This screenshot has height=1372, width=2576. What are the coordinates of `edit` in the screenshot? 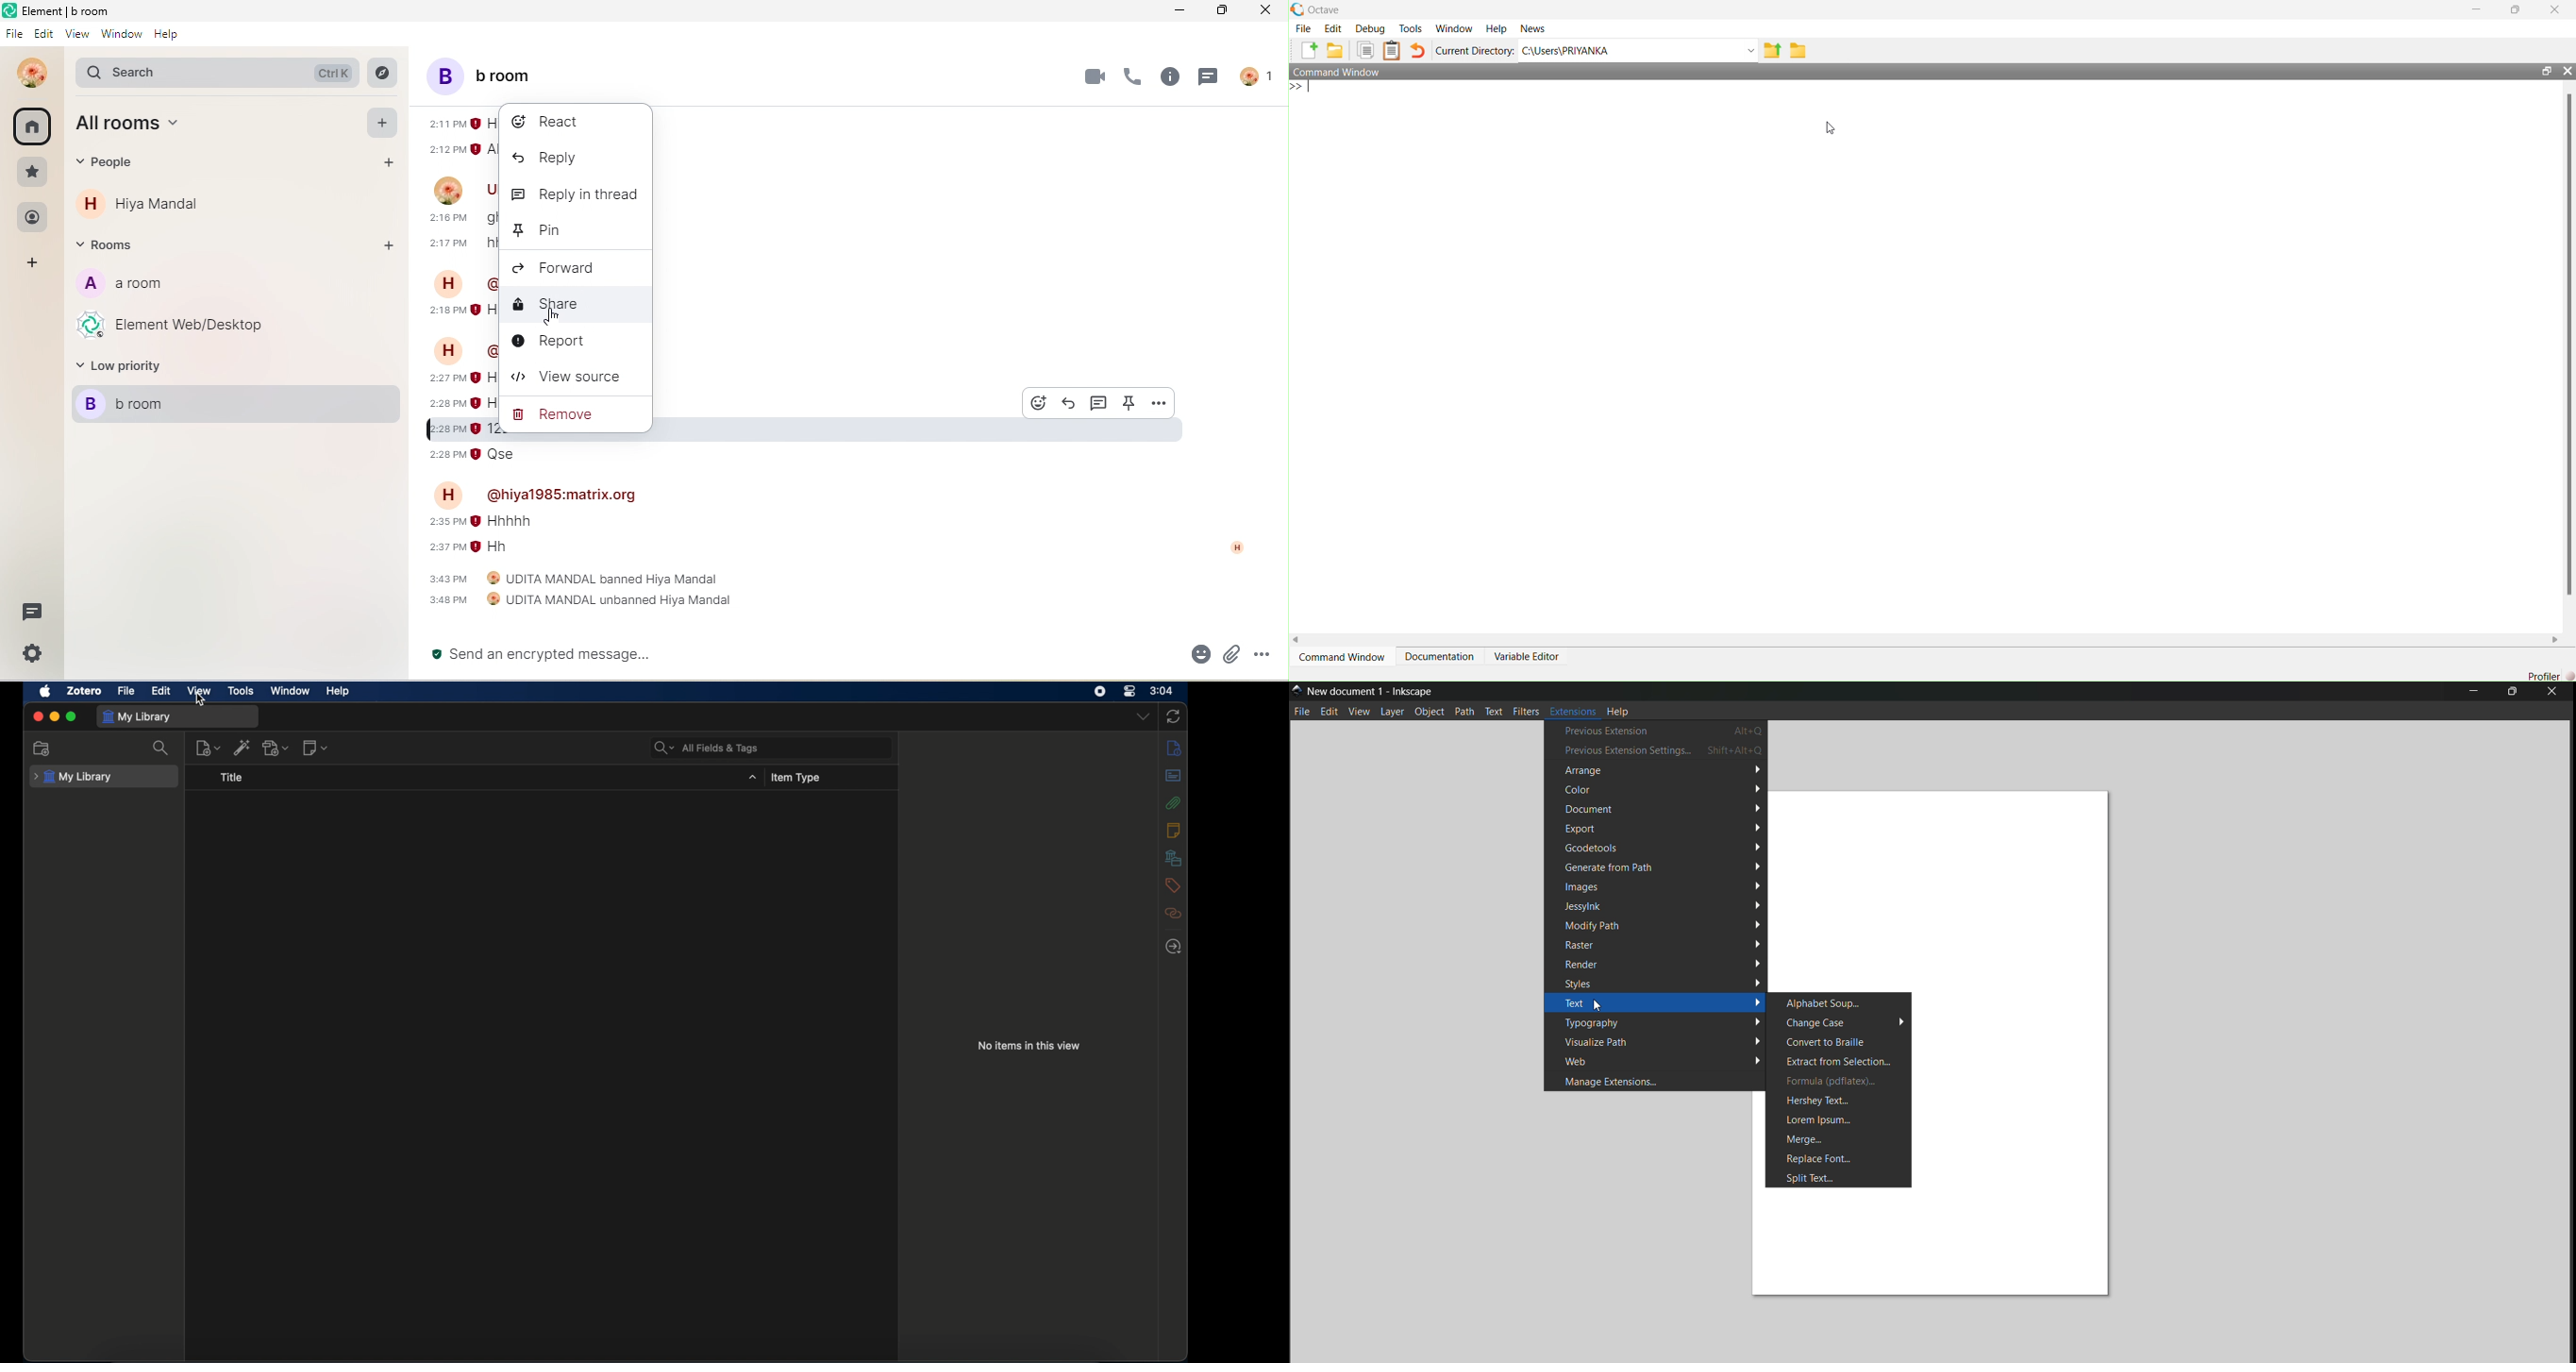 It's located at (163, 690).